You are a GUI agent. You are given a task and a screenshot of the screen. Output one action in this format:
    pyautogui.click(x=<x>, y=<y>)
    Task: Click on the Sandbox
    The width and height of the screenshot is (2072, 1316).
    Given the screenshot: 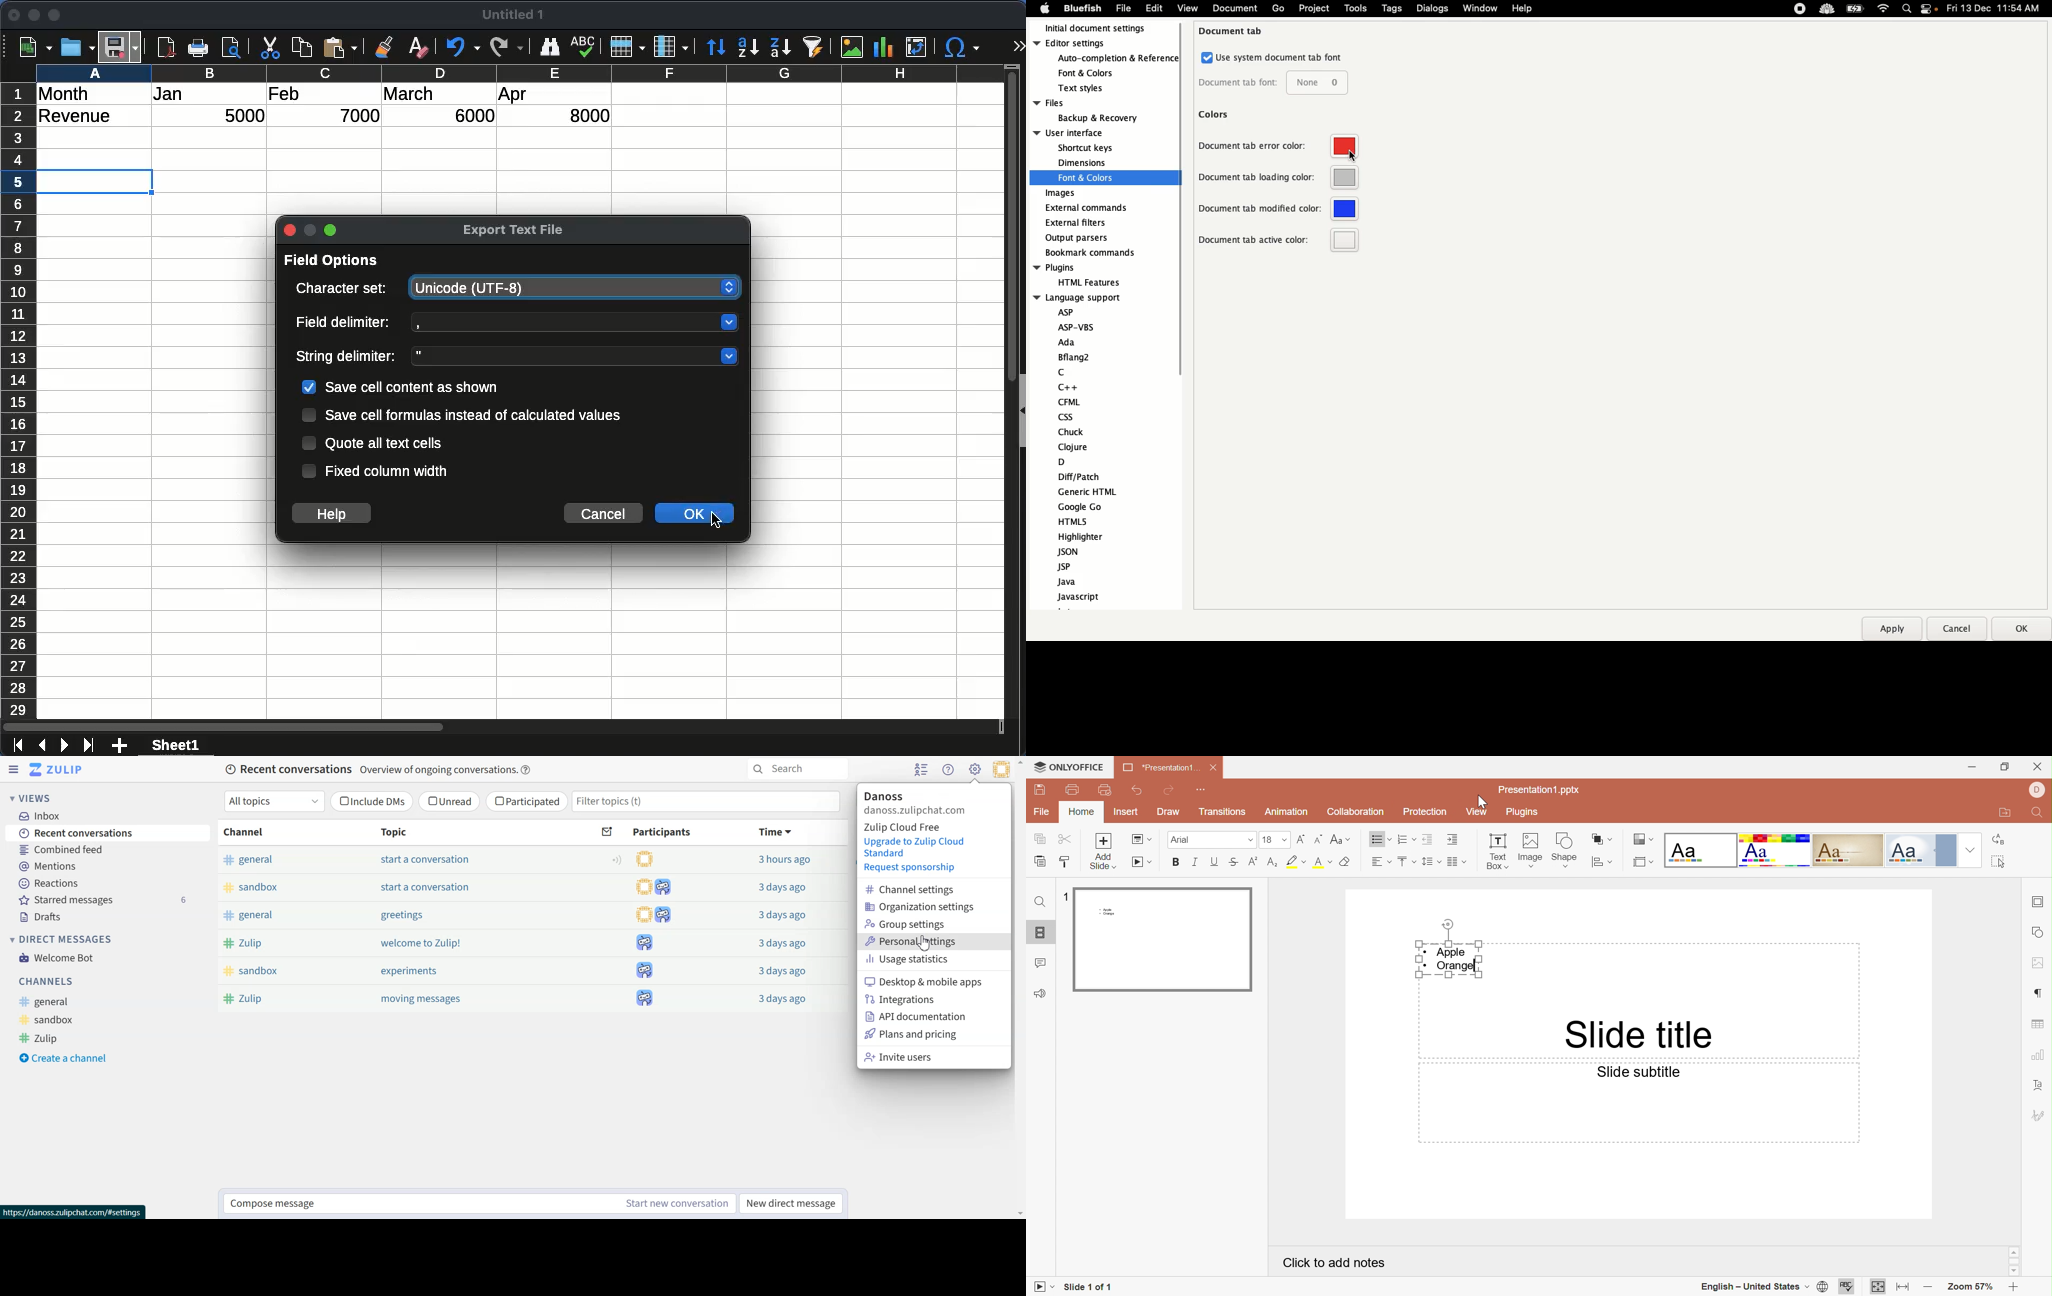 What is the action you would take?
    pyautogui.click(x=48, y=1021)
    